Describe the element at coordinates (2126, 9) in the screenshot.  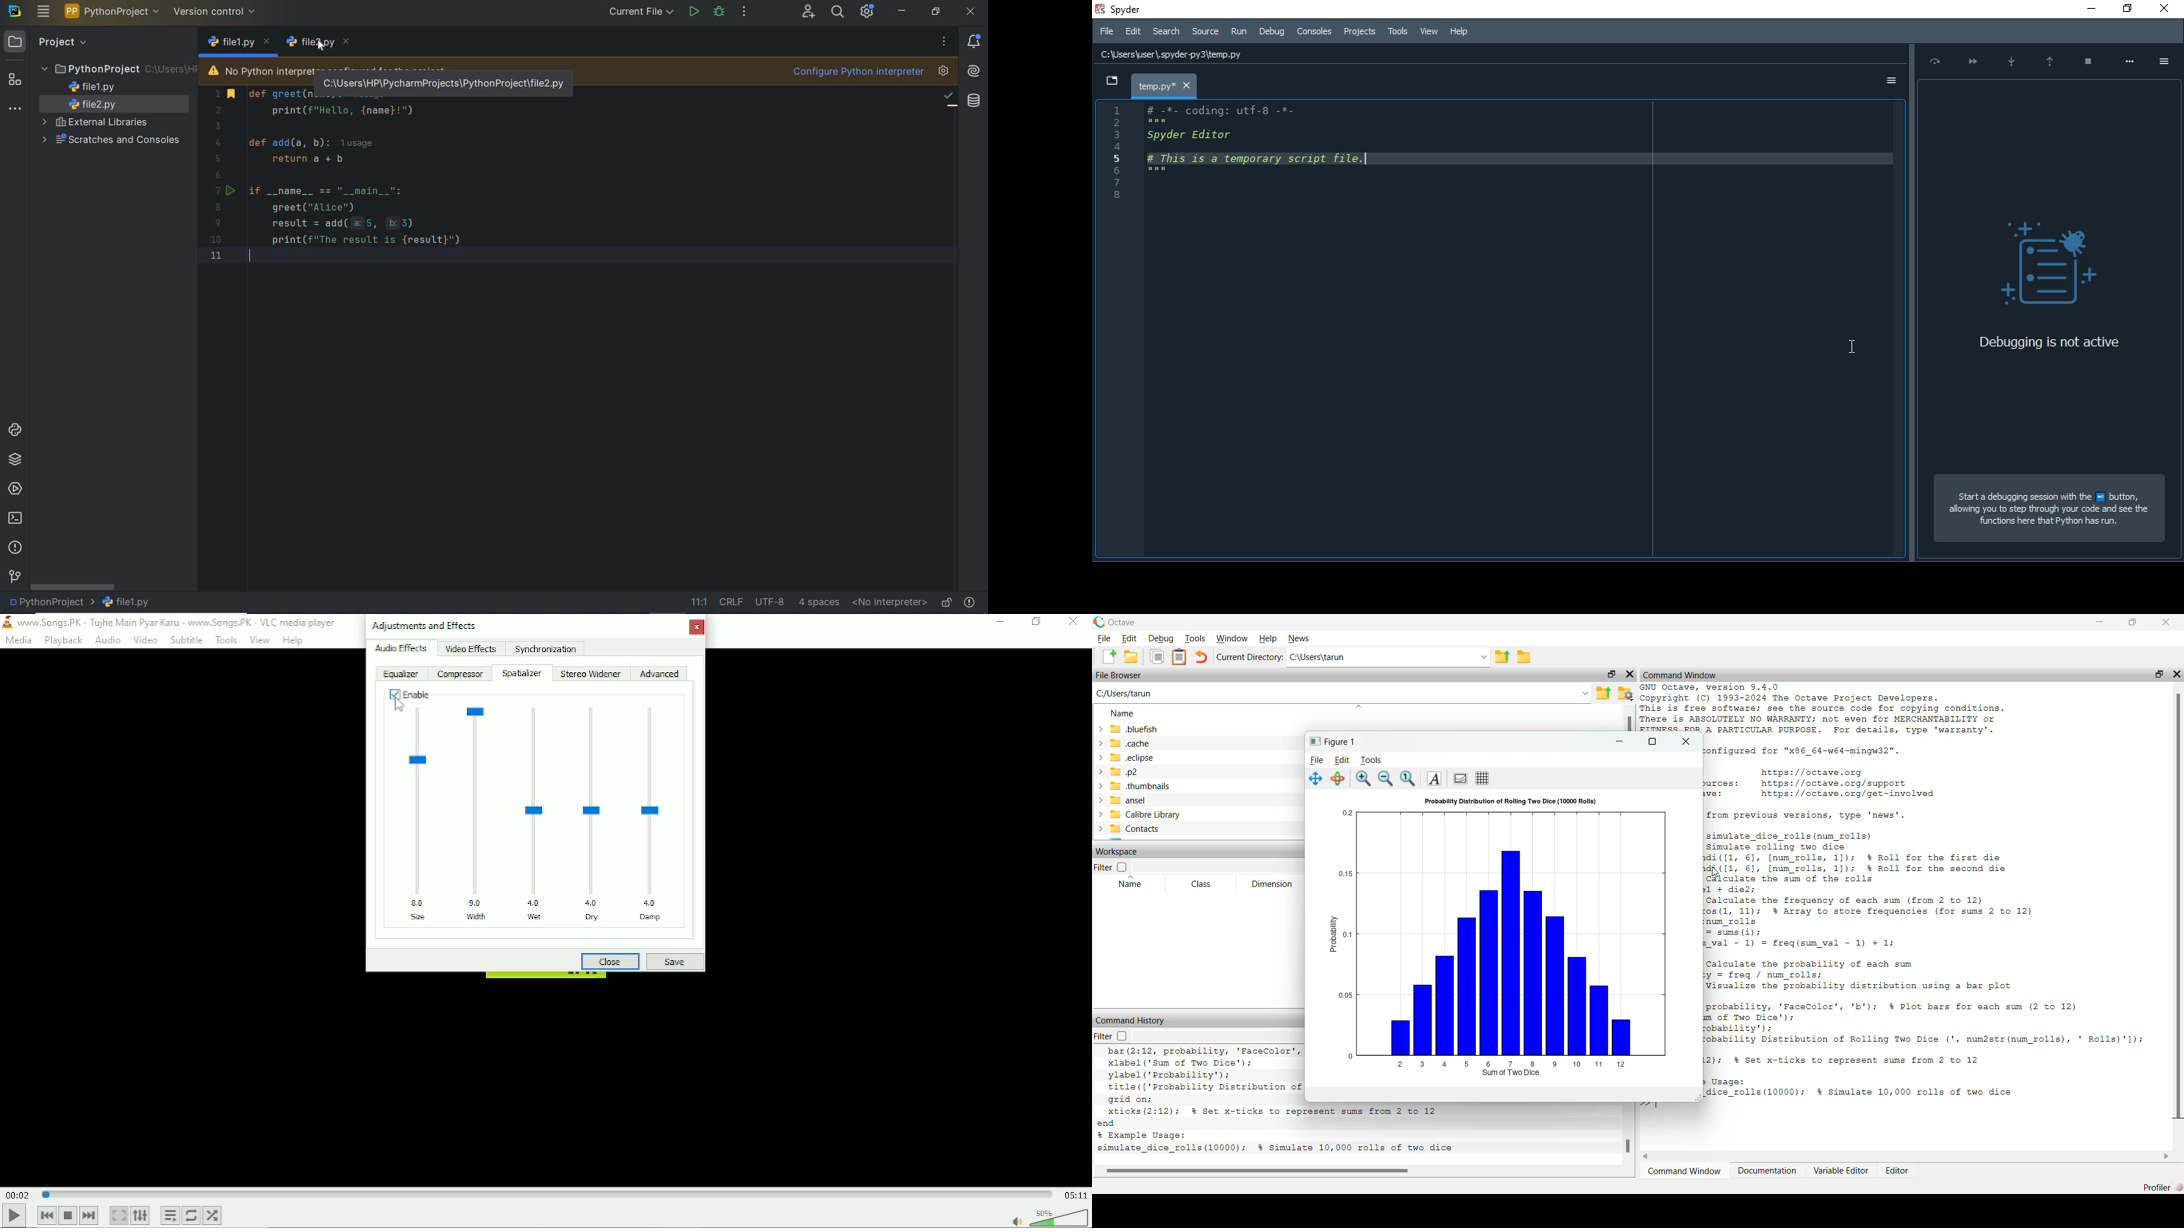
I see `restore` at that location.